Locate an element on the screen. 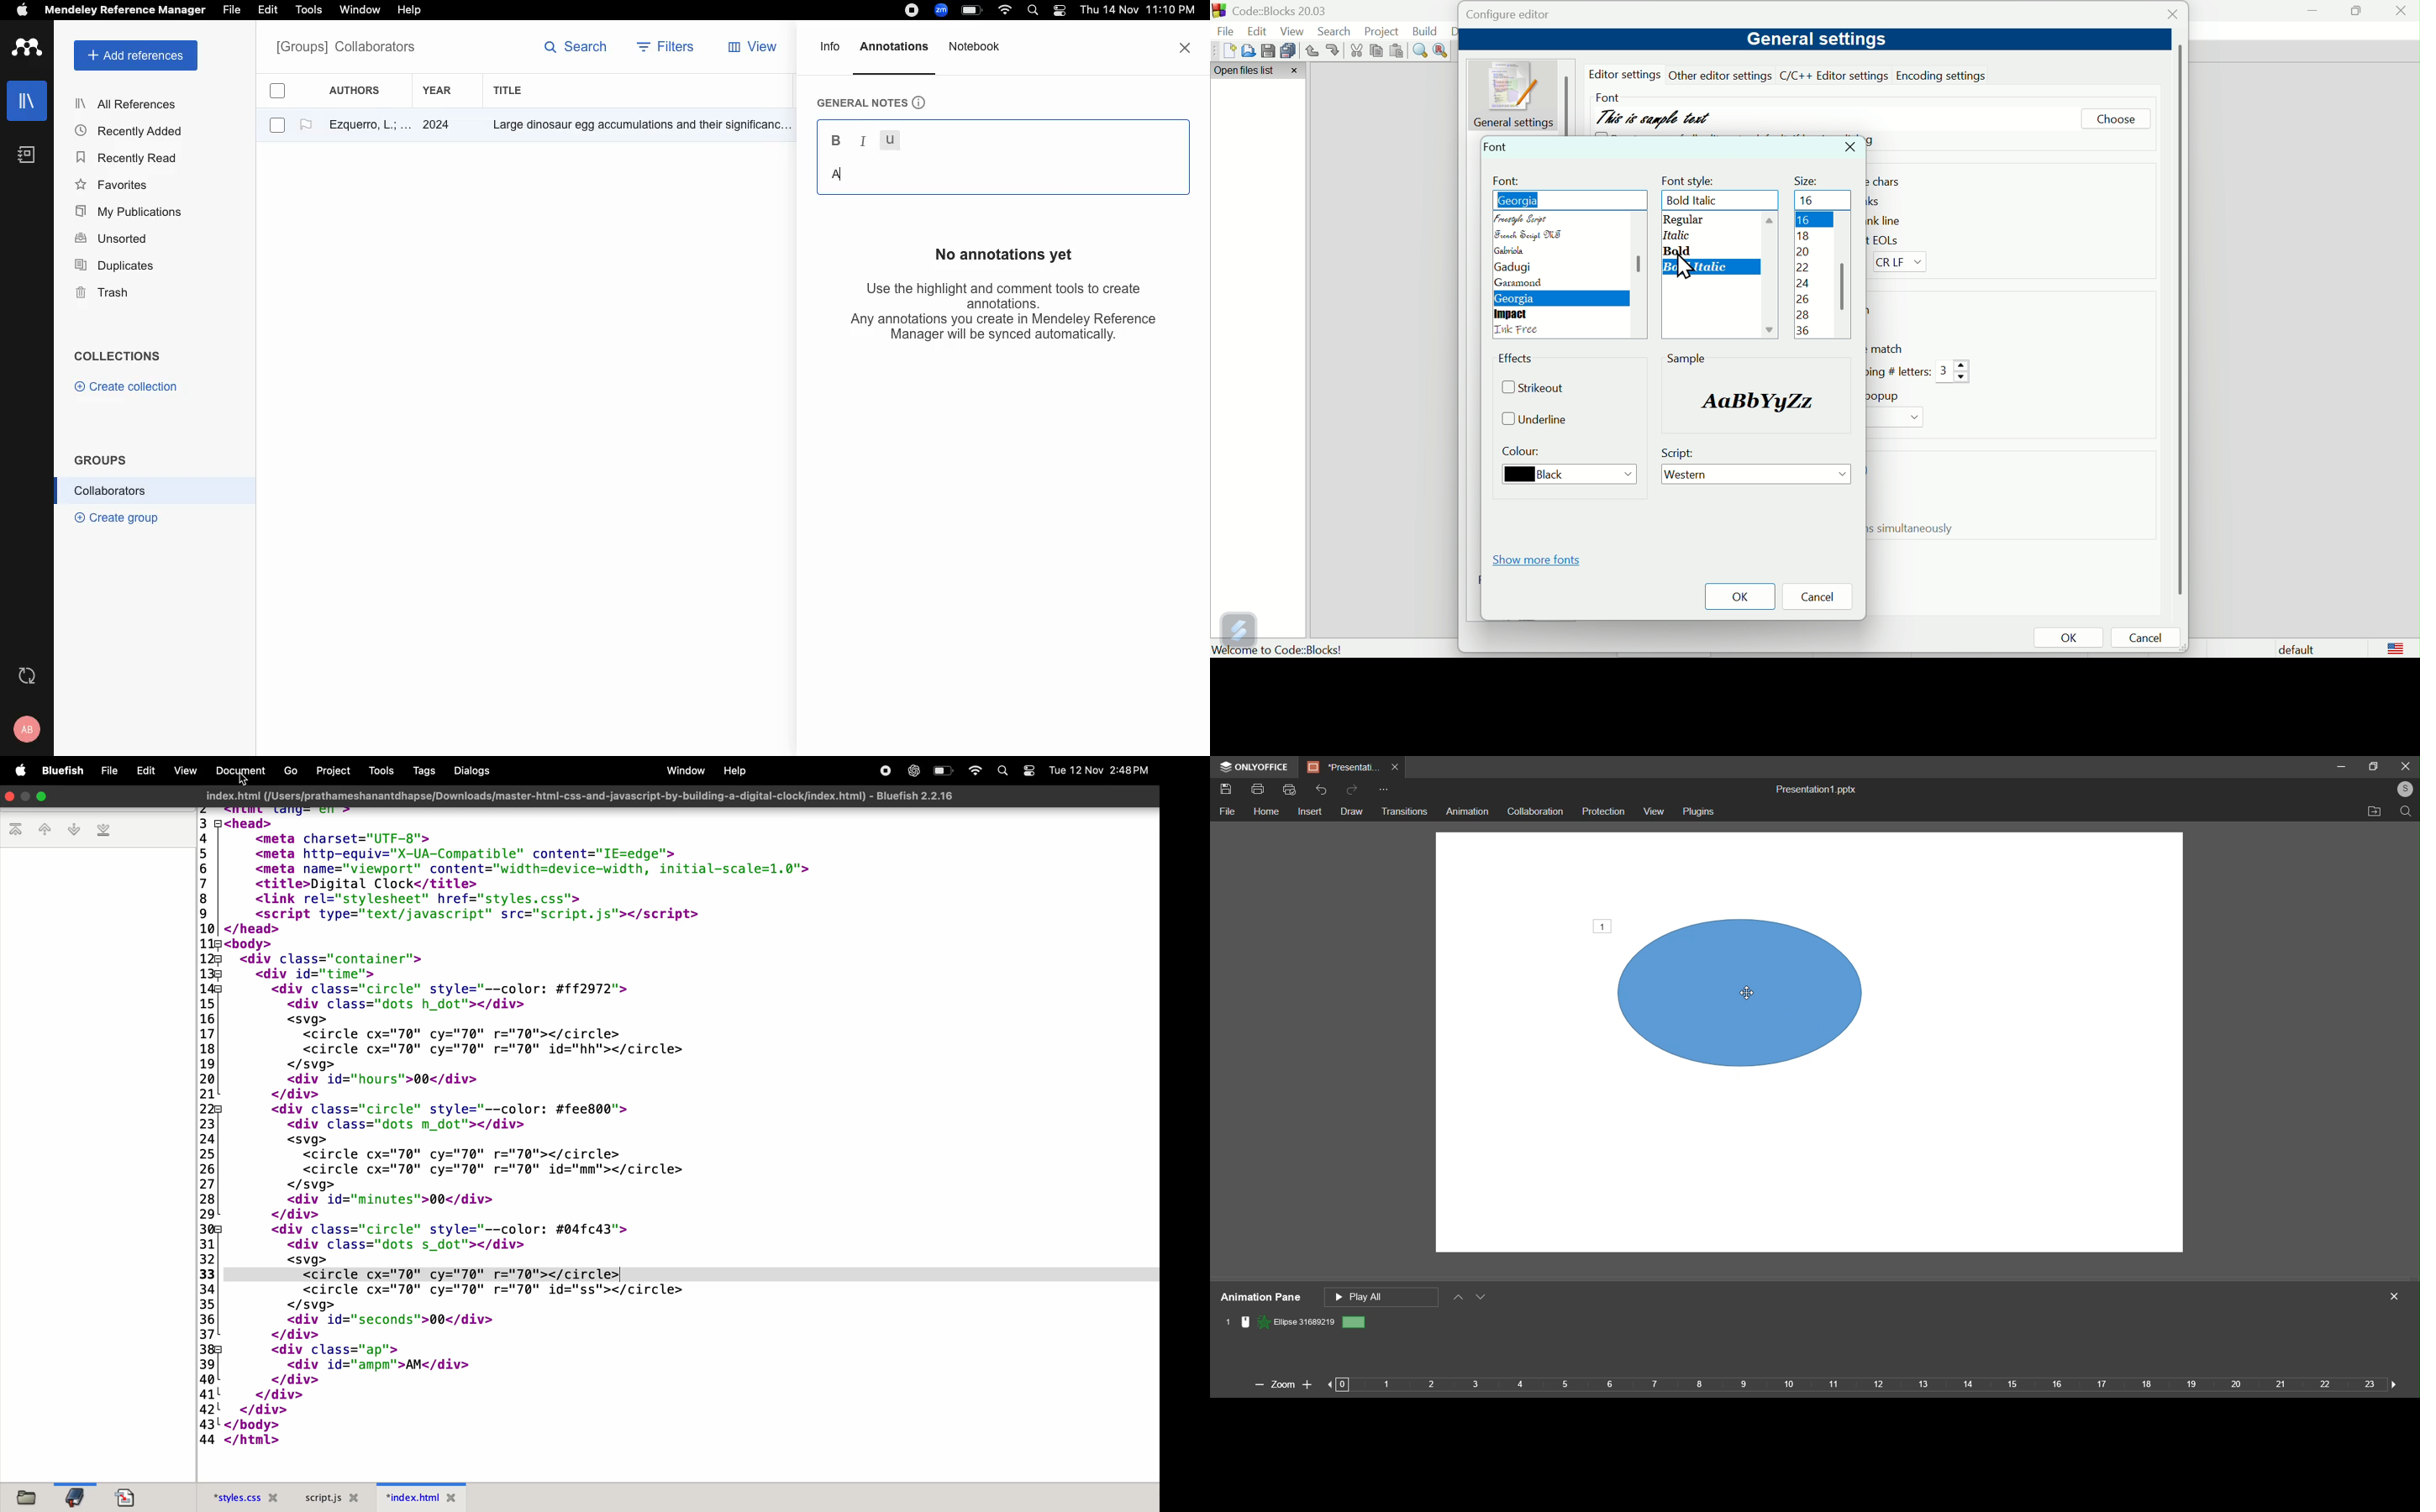 The width and height of the screenshot is (2436, 1512). Close Tab is located at coordinates (1397, 768).